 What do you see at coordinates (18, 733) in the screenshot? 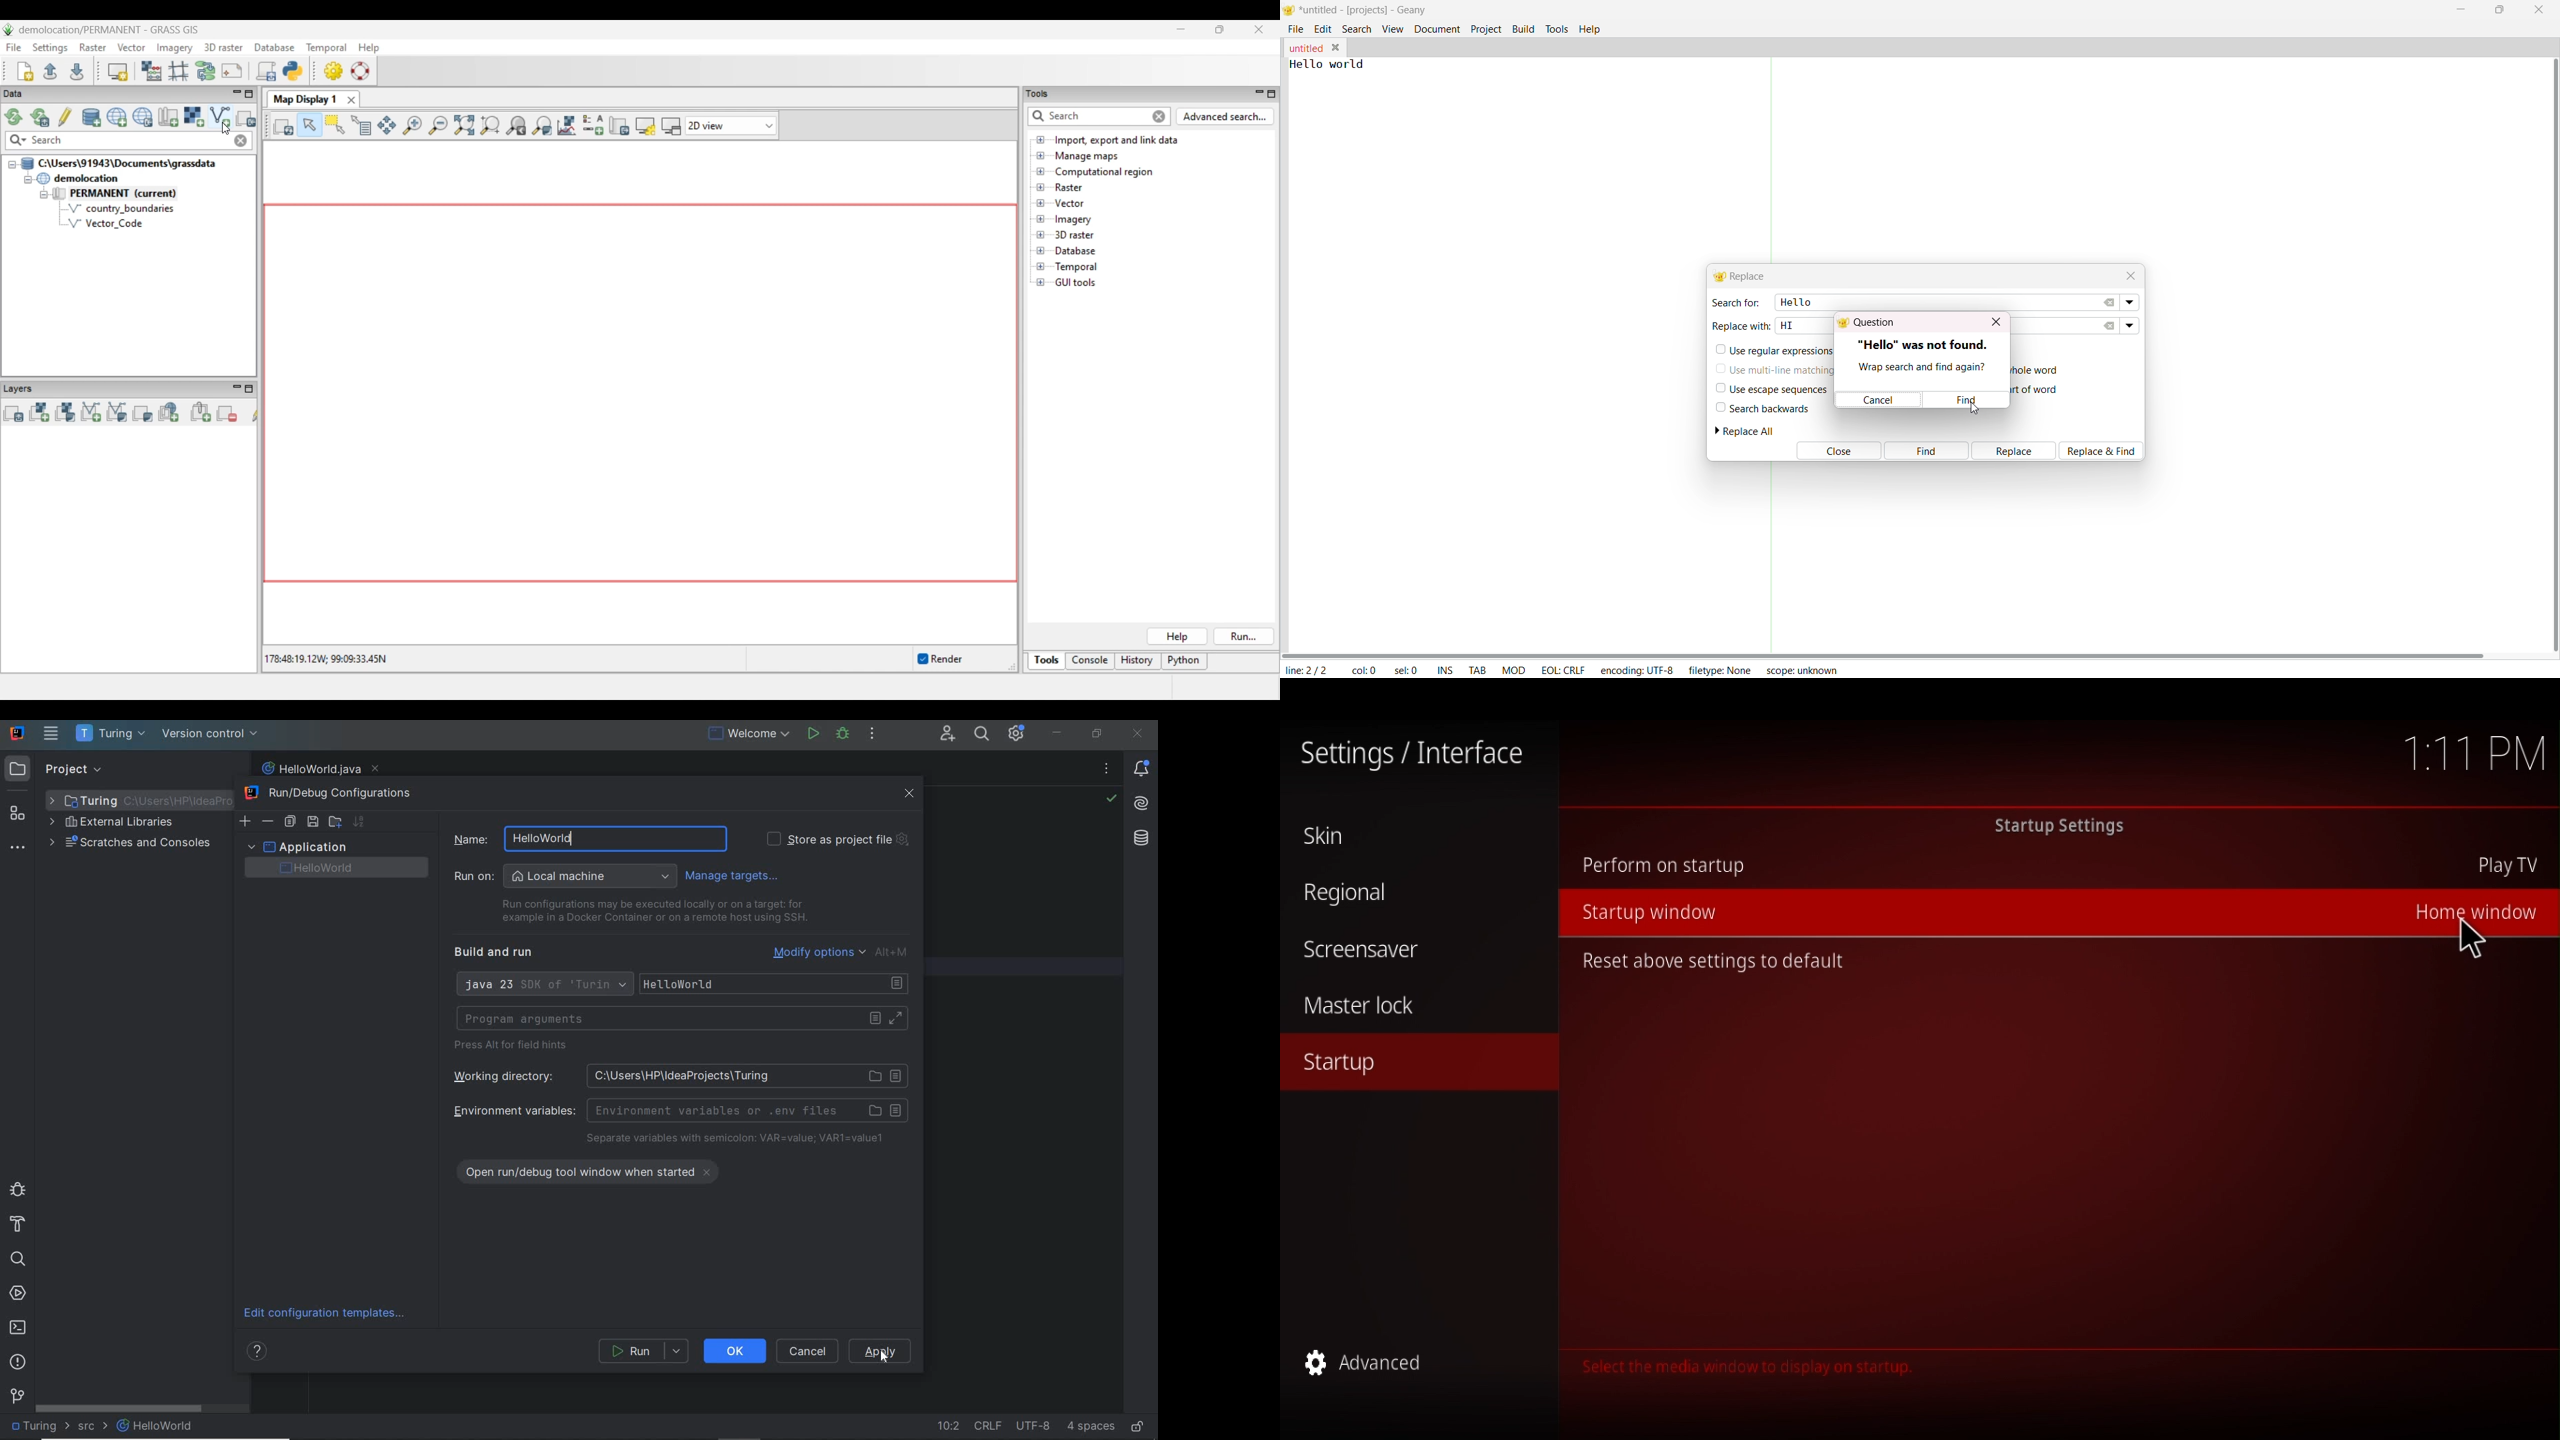
I see `system name` at bounding box center [18, 733].